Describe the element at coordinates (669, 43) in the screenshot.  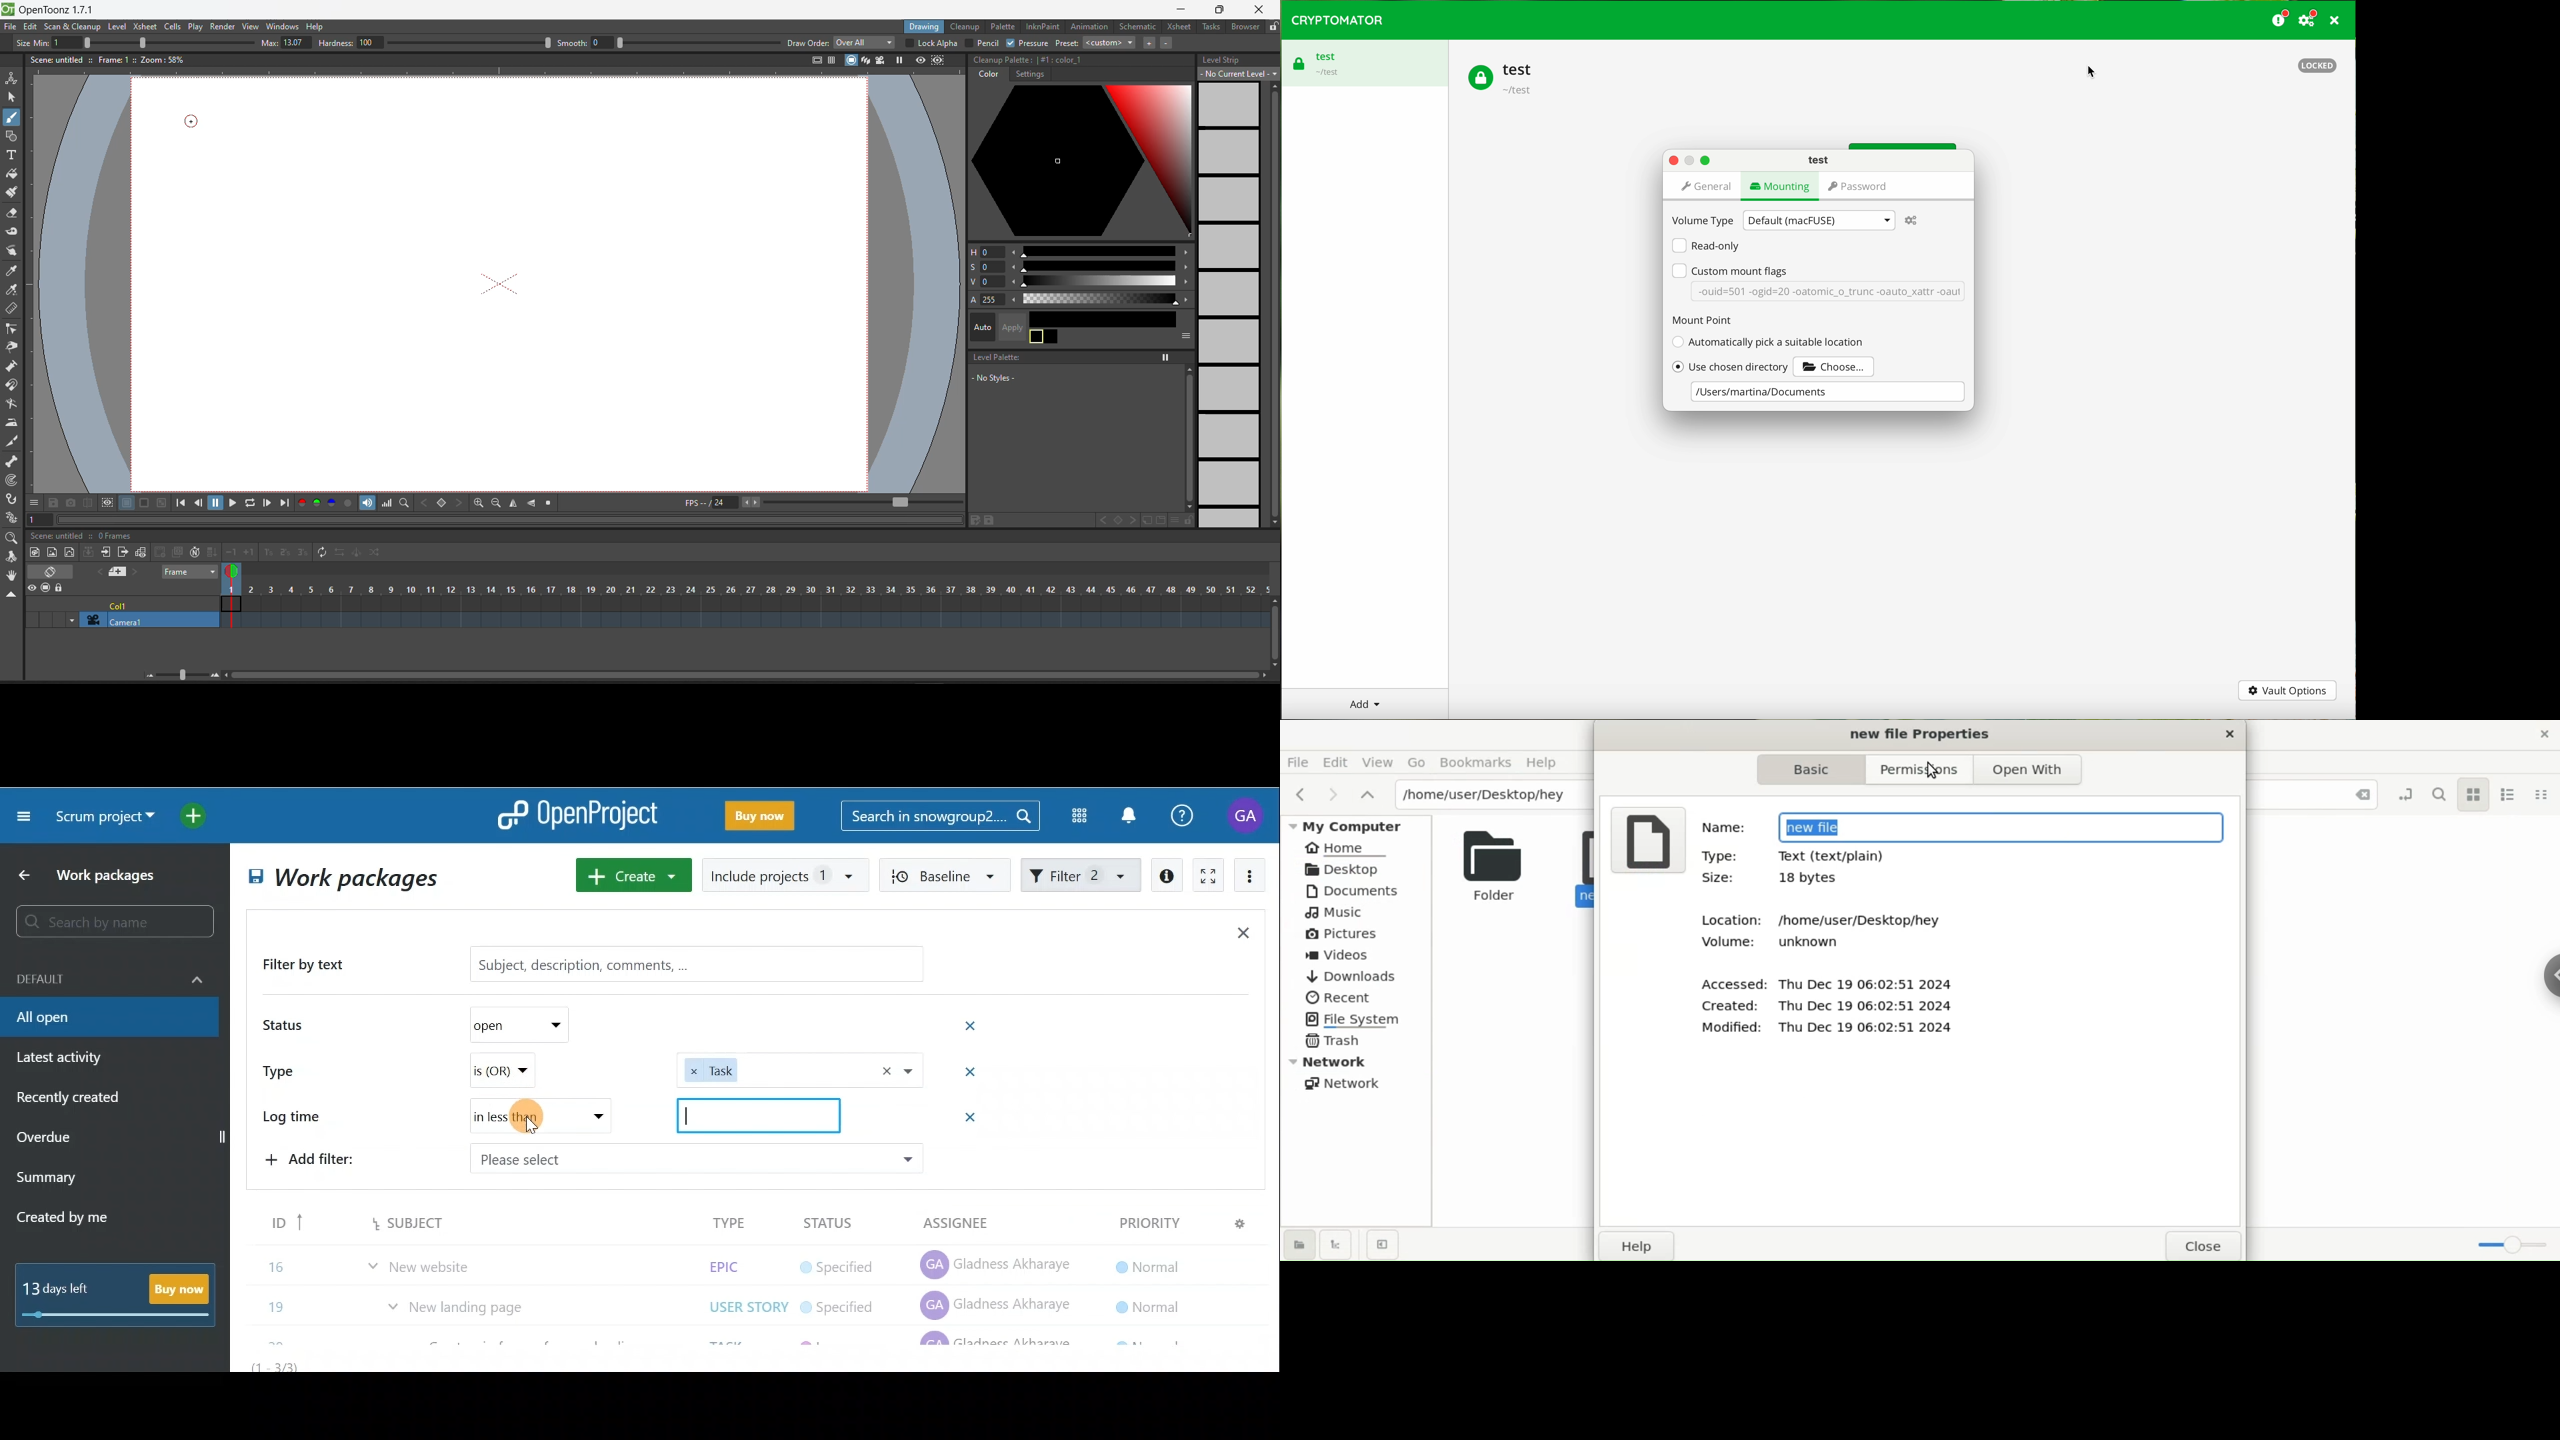
I see `smooth slider` at that location.